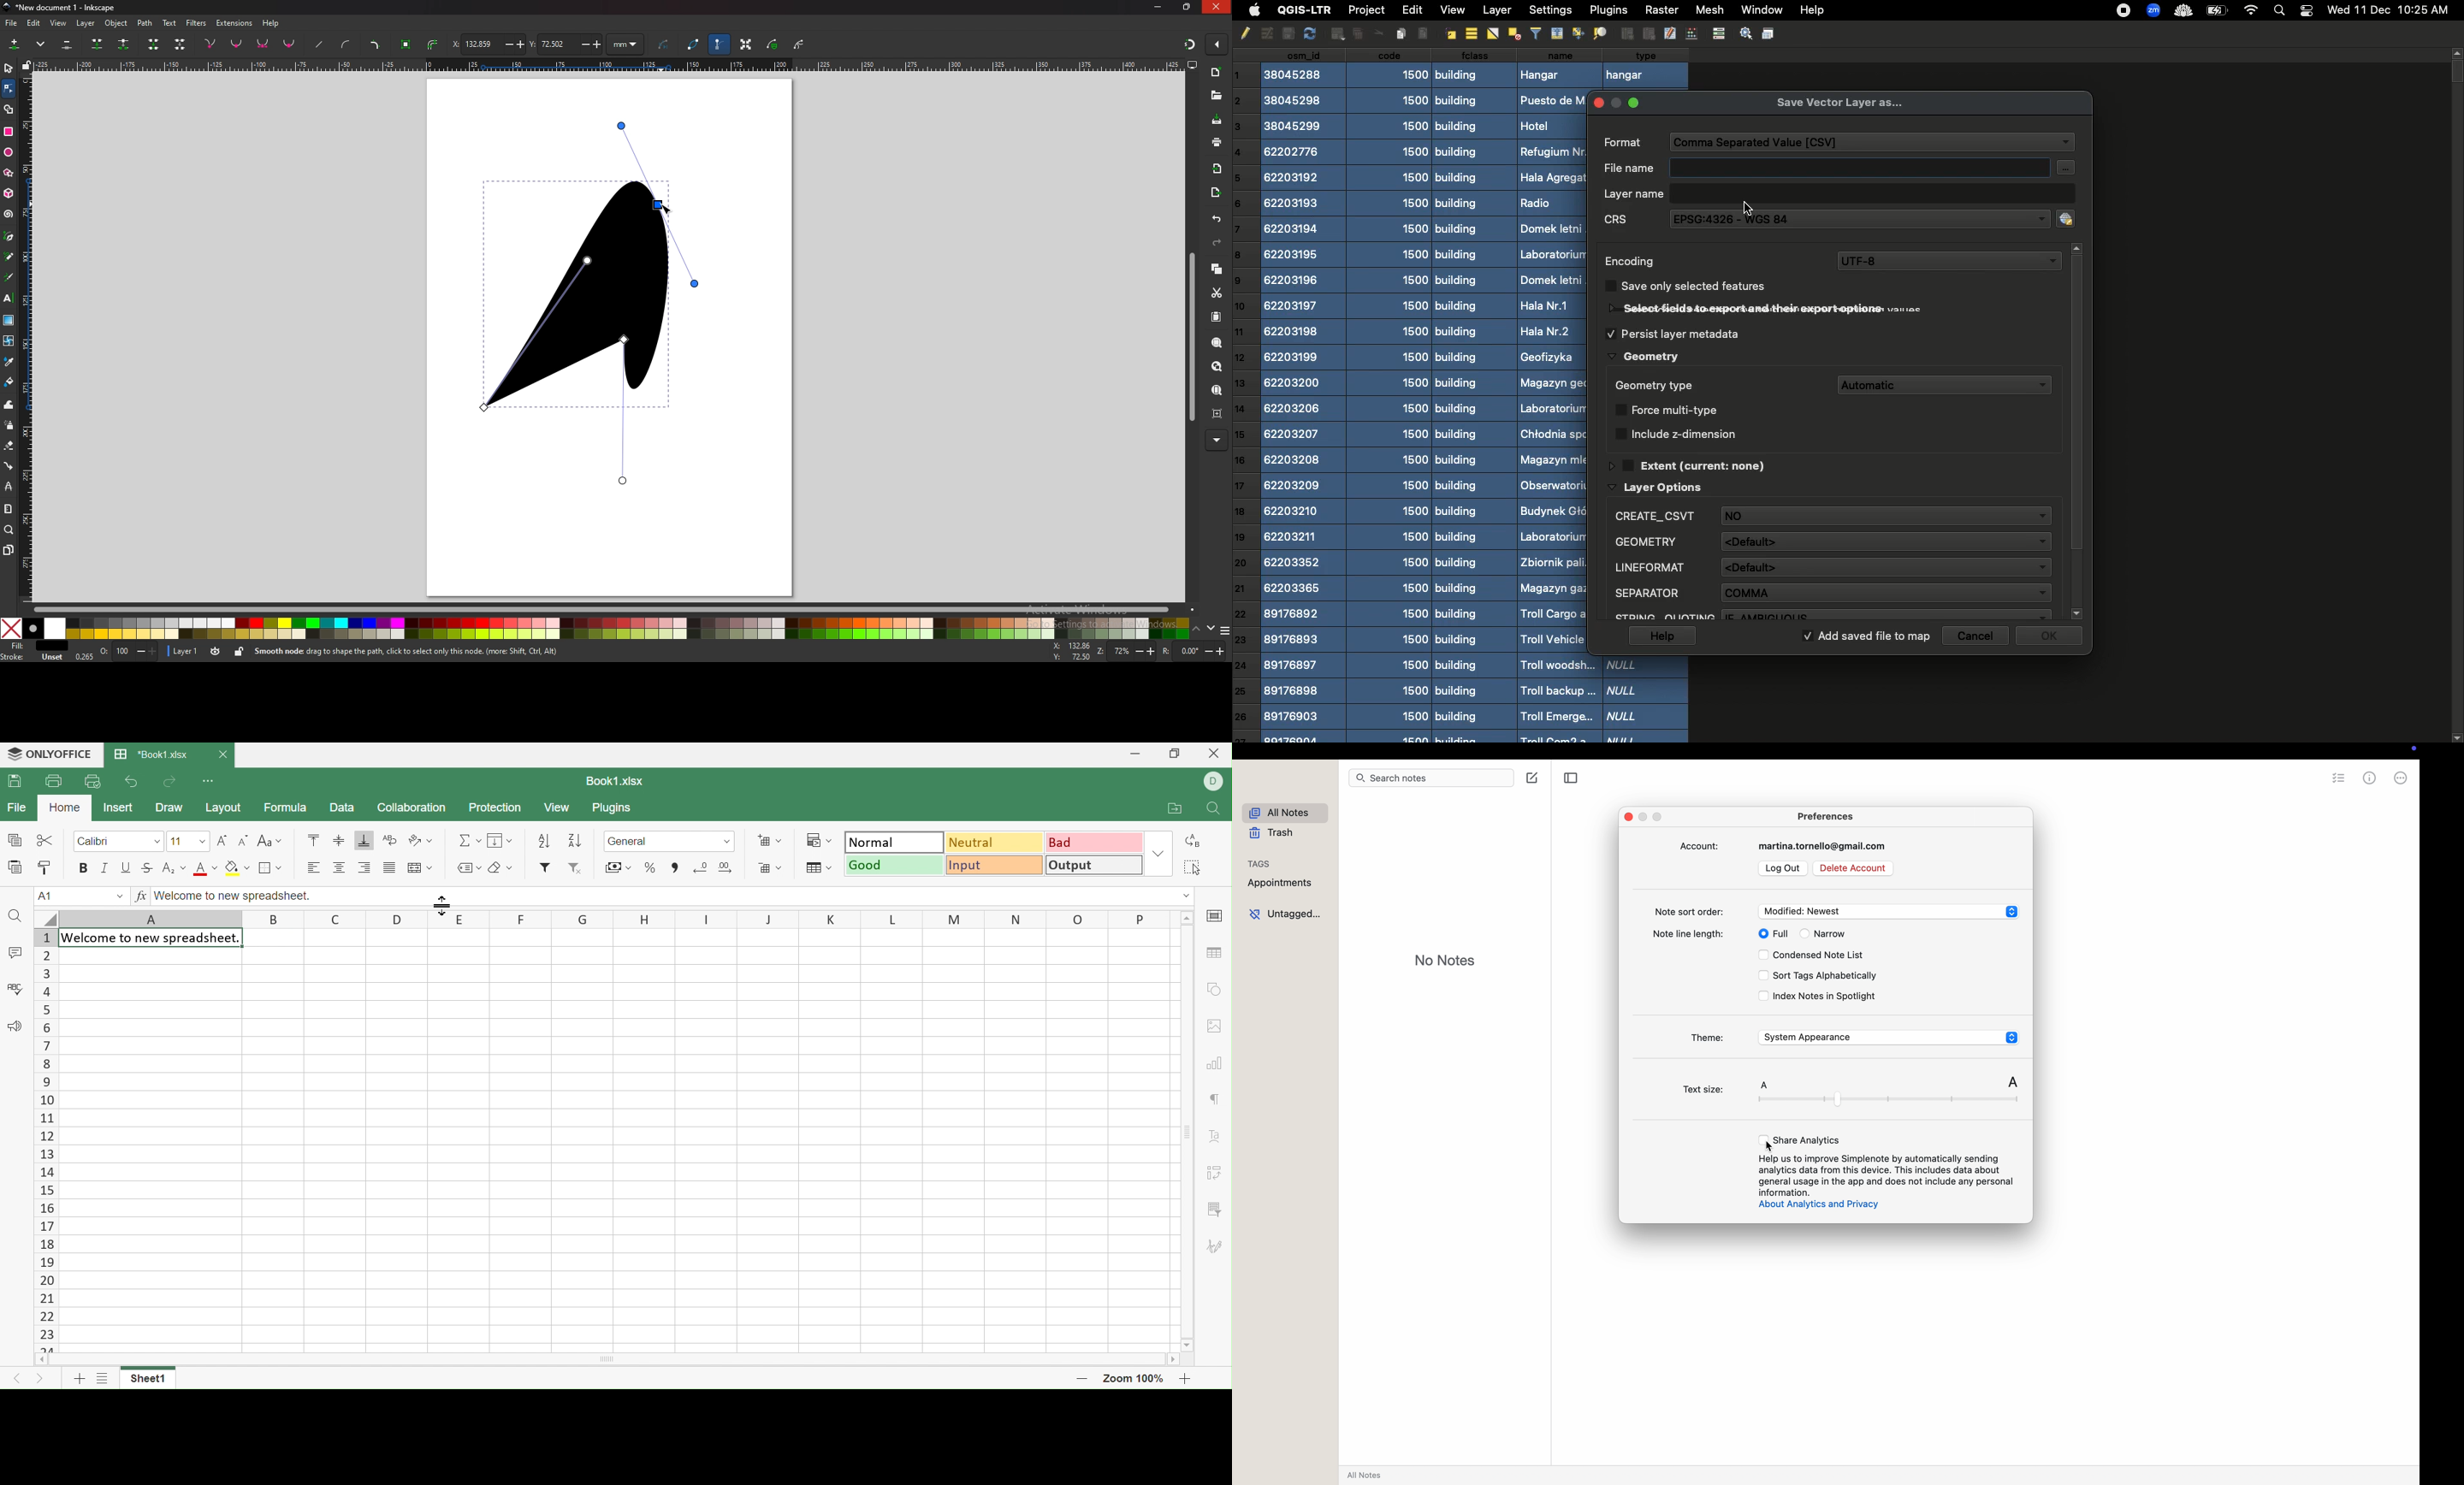  I want to click on Copy, so click(13, 838).